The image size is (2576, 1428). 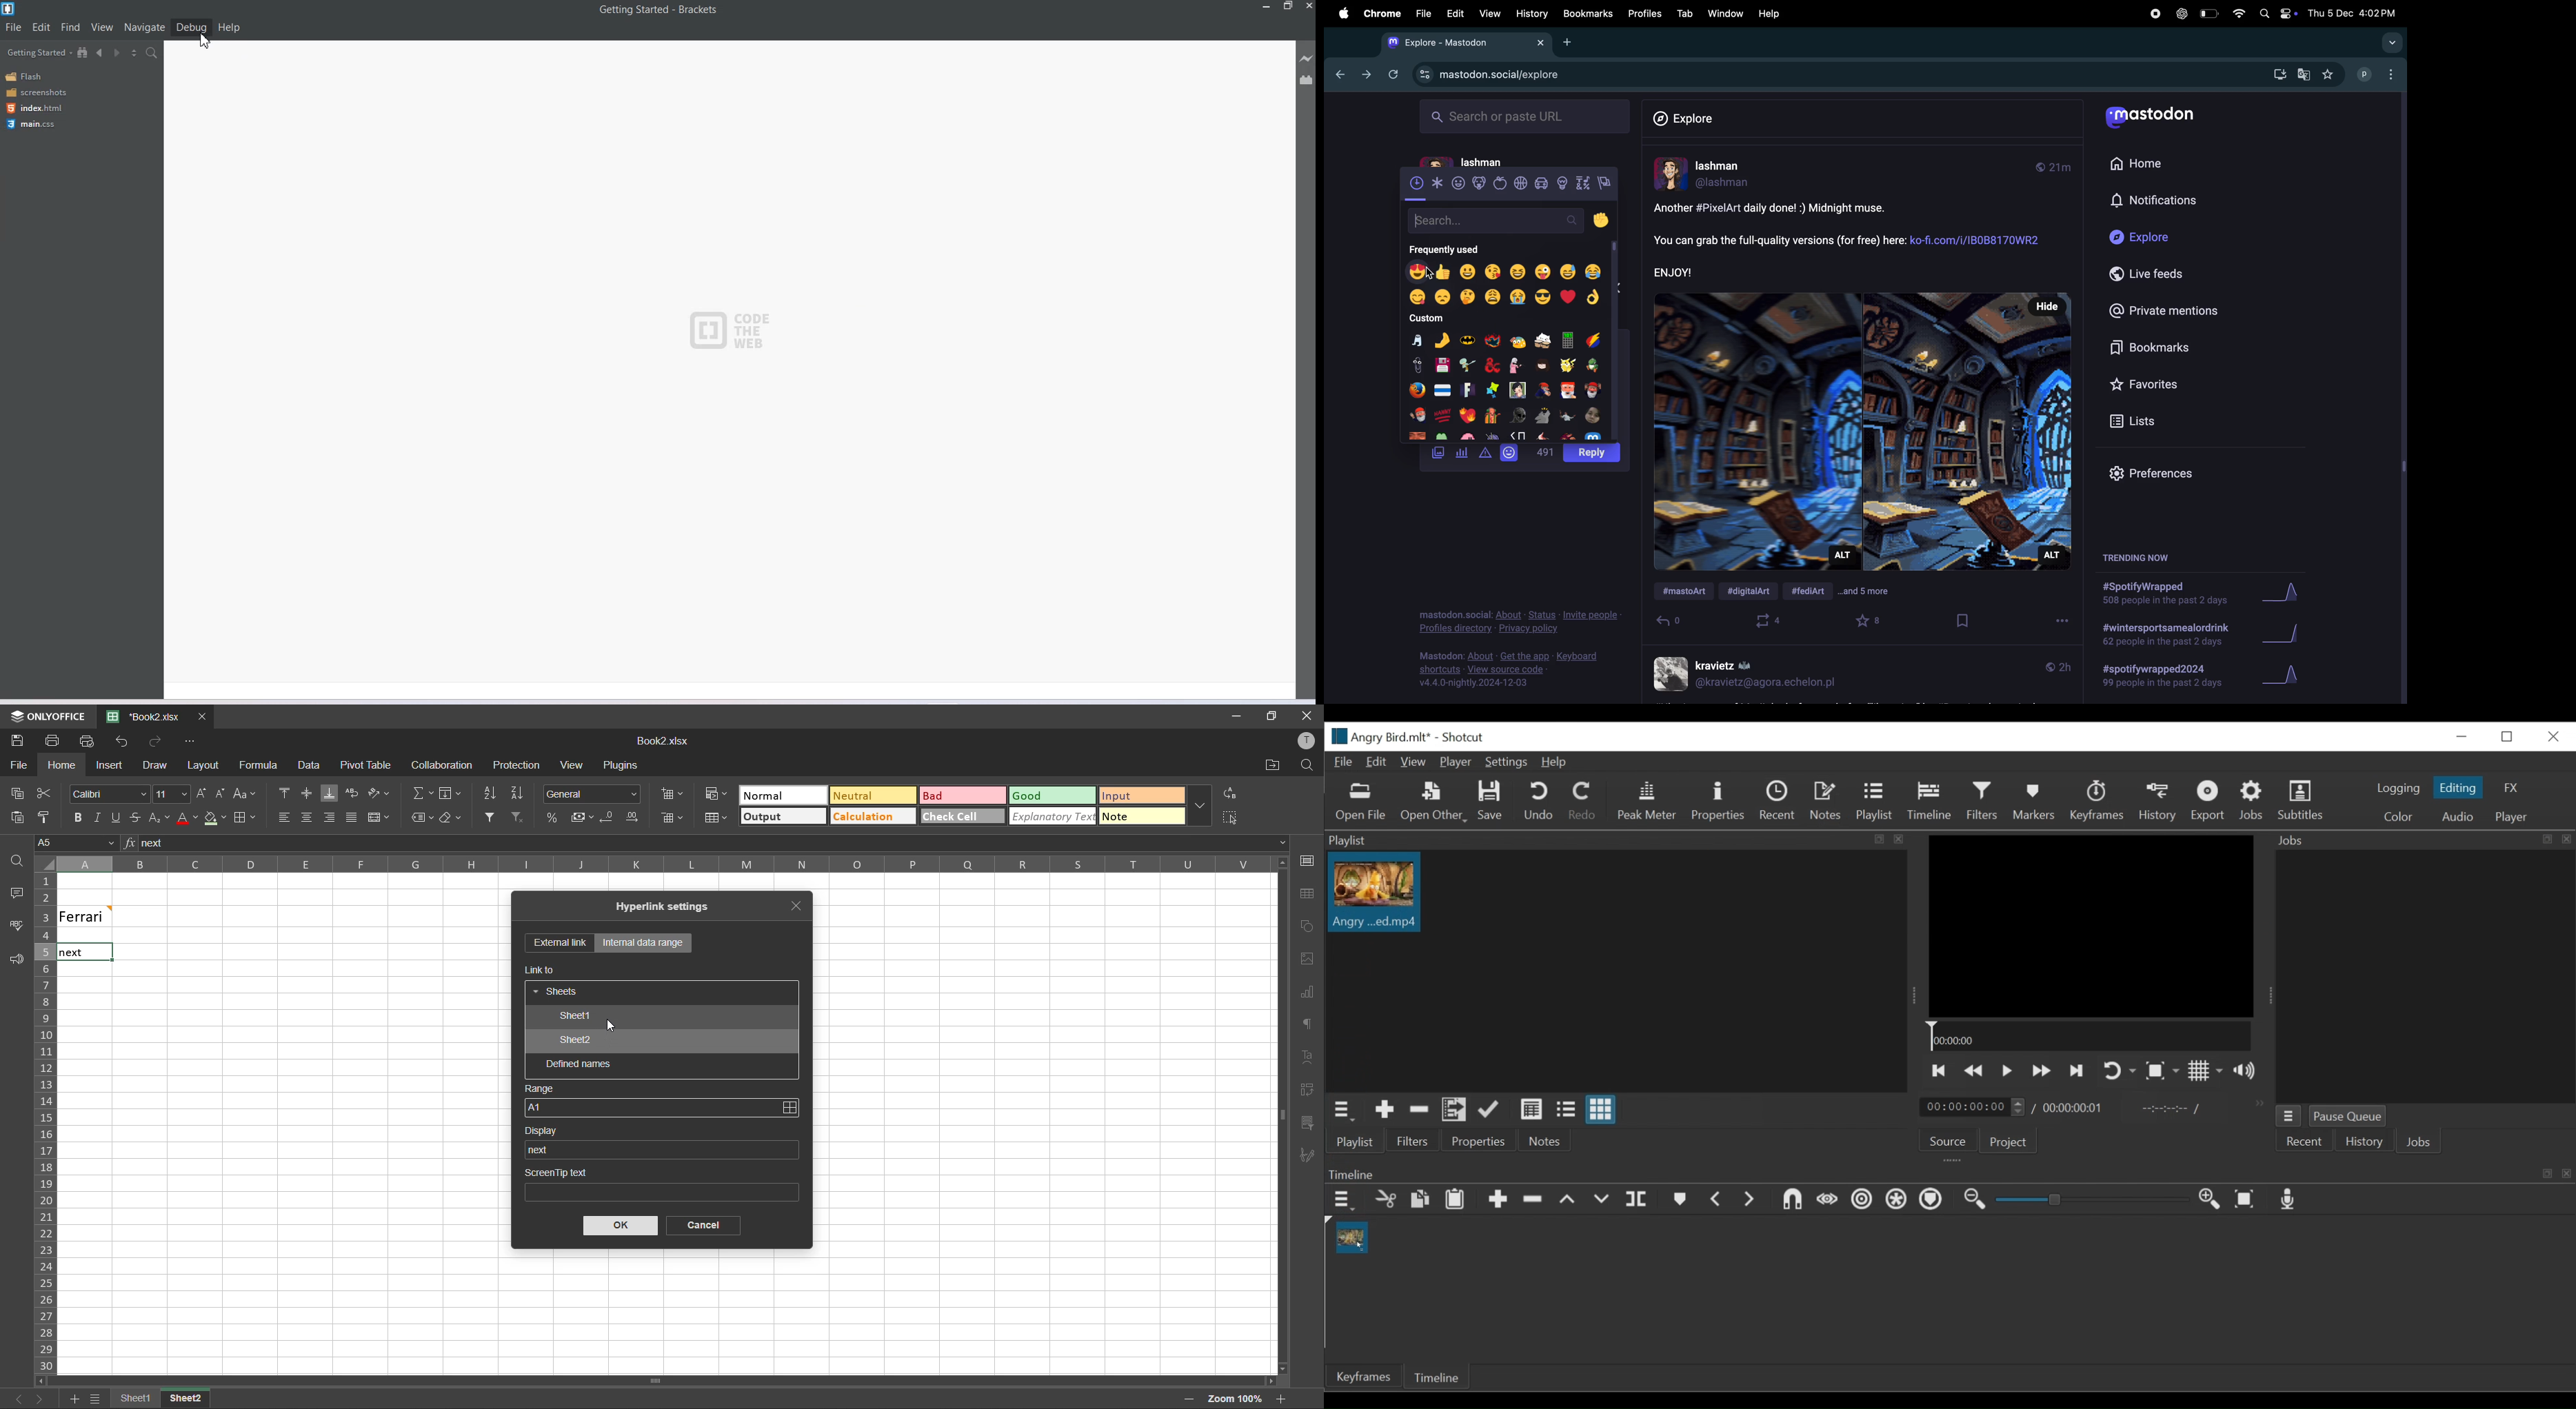 I want to click on paragraph, so click(x=1308, y=1026).